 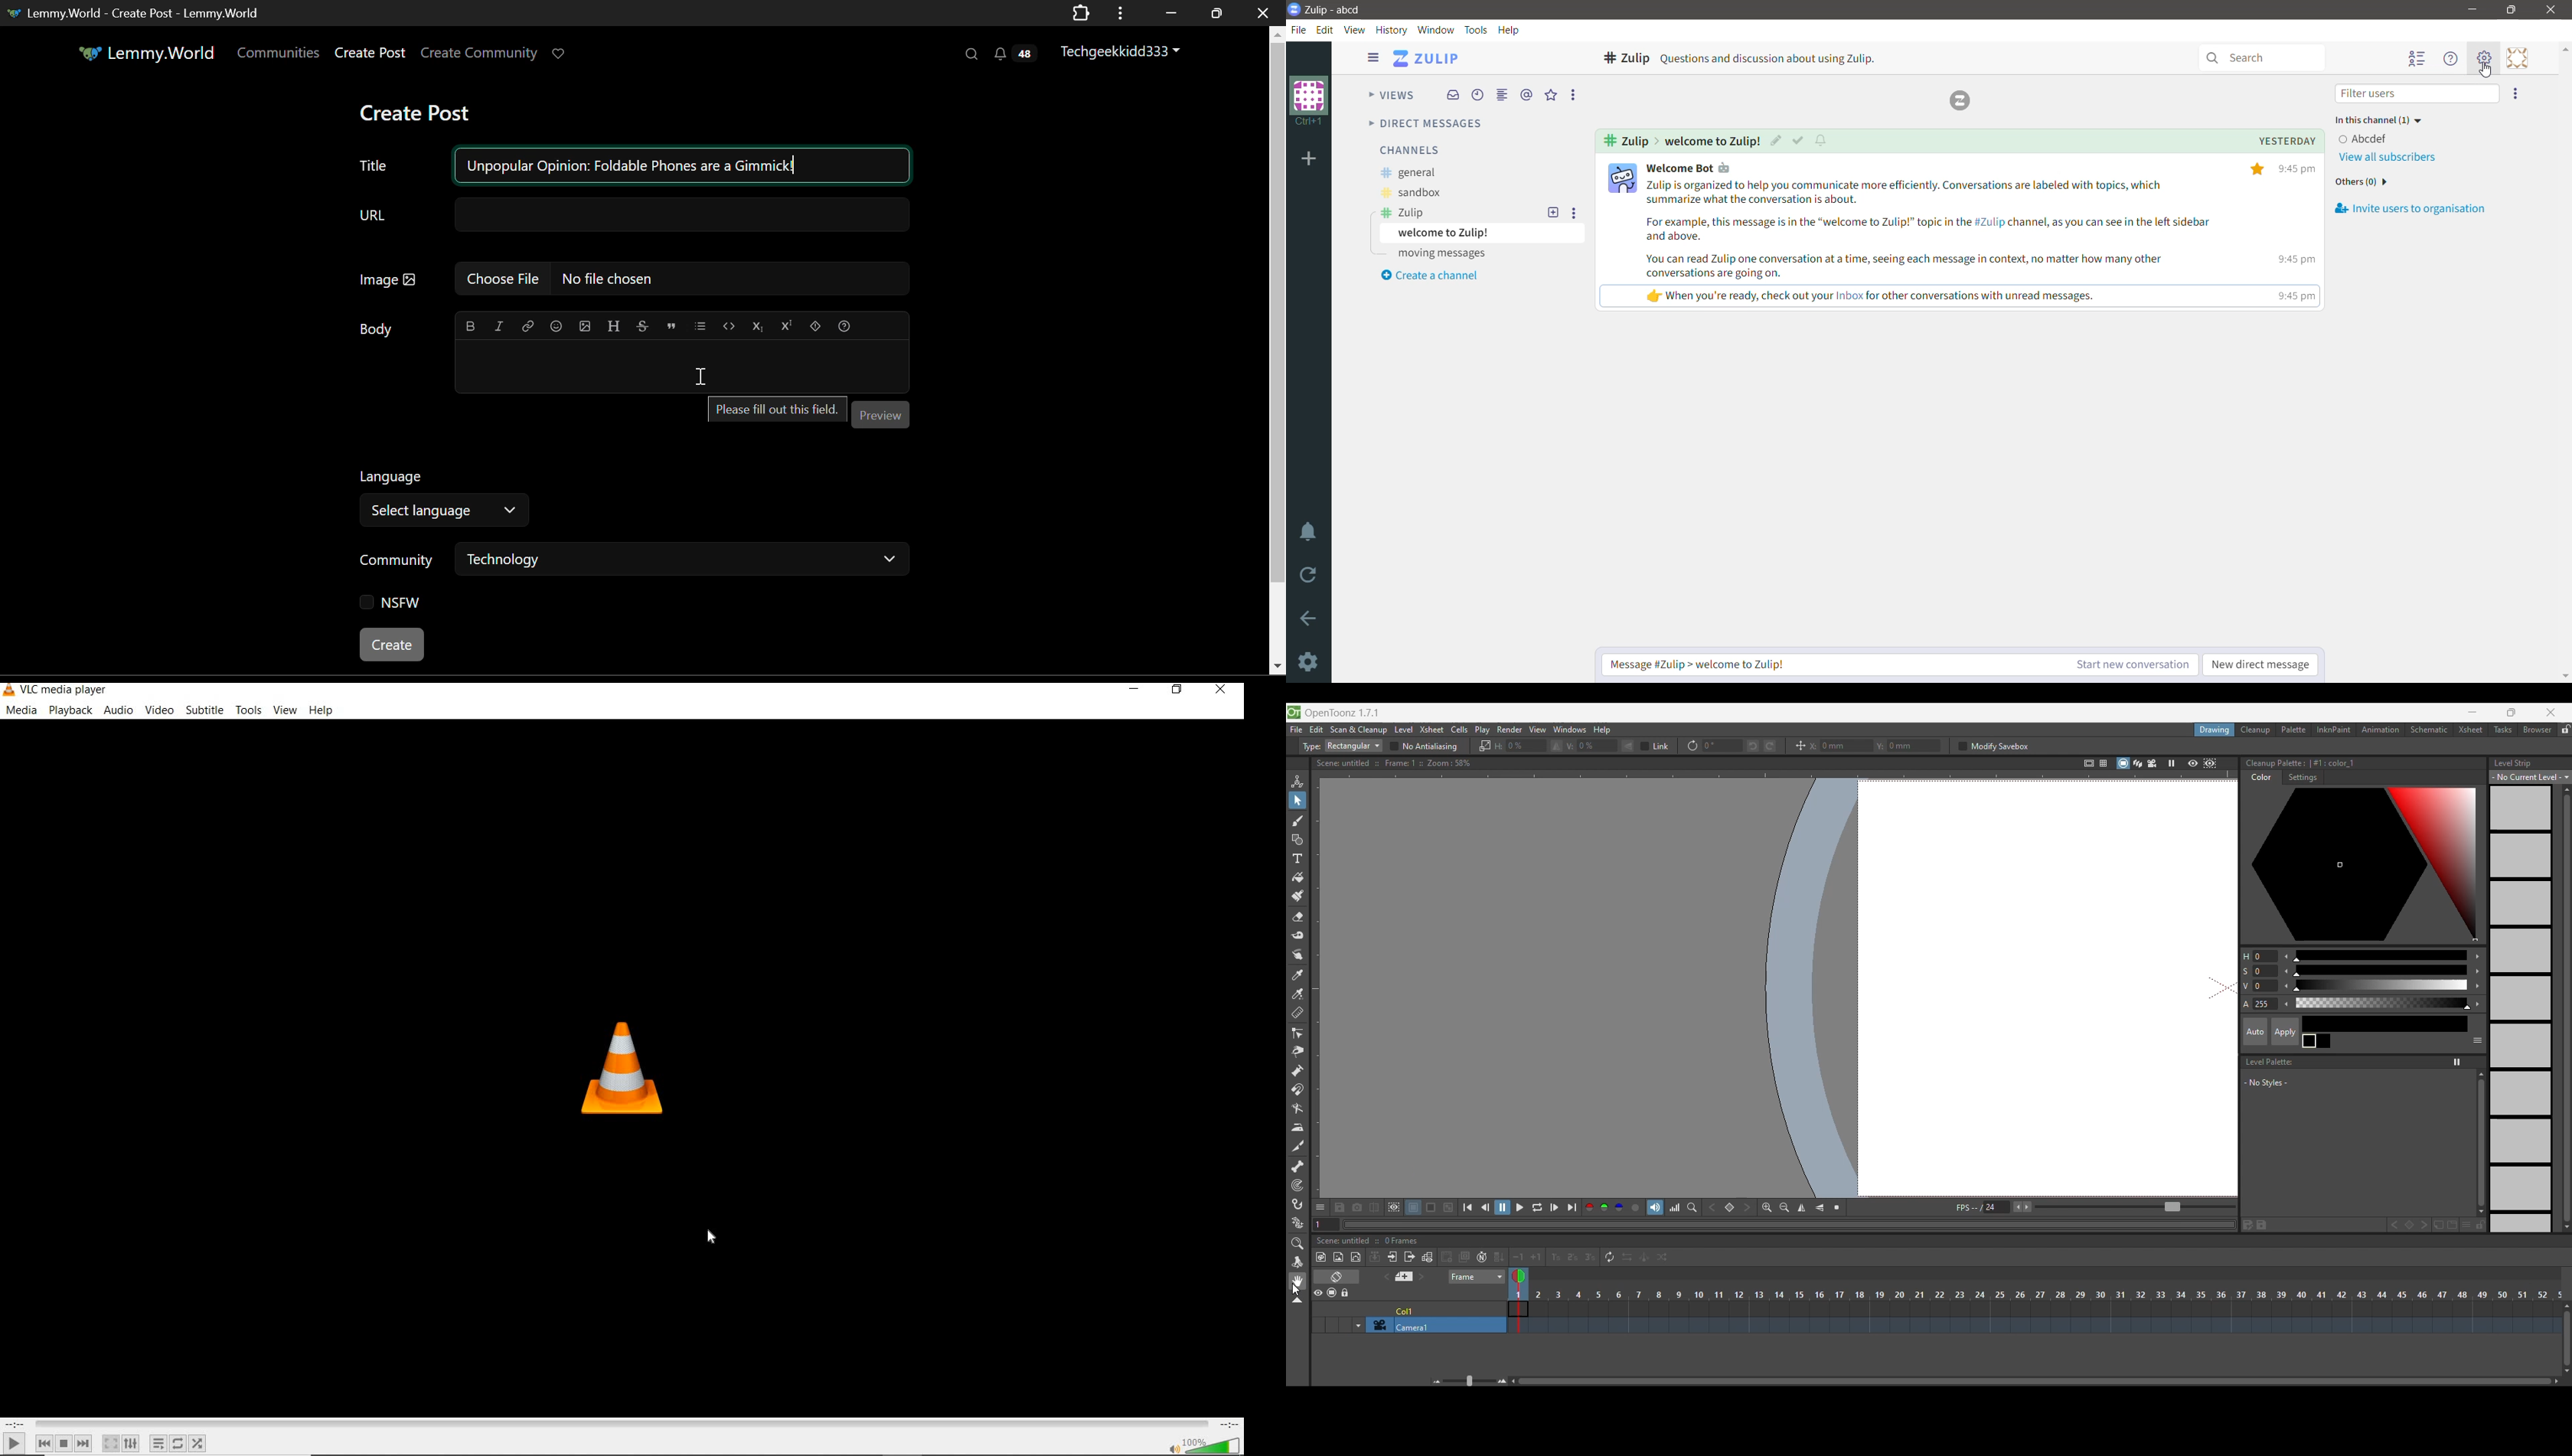 I want to click on Apply, so click(x=2285, y=1032).